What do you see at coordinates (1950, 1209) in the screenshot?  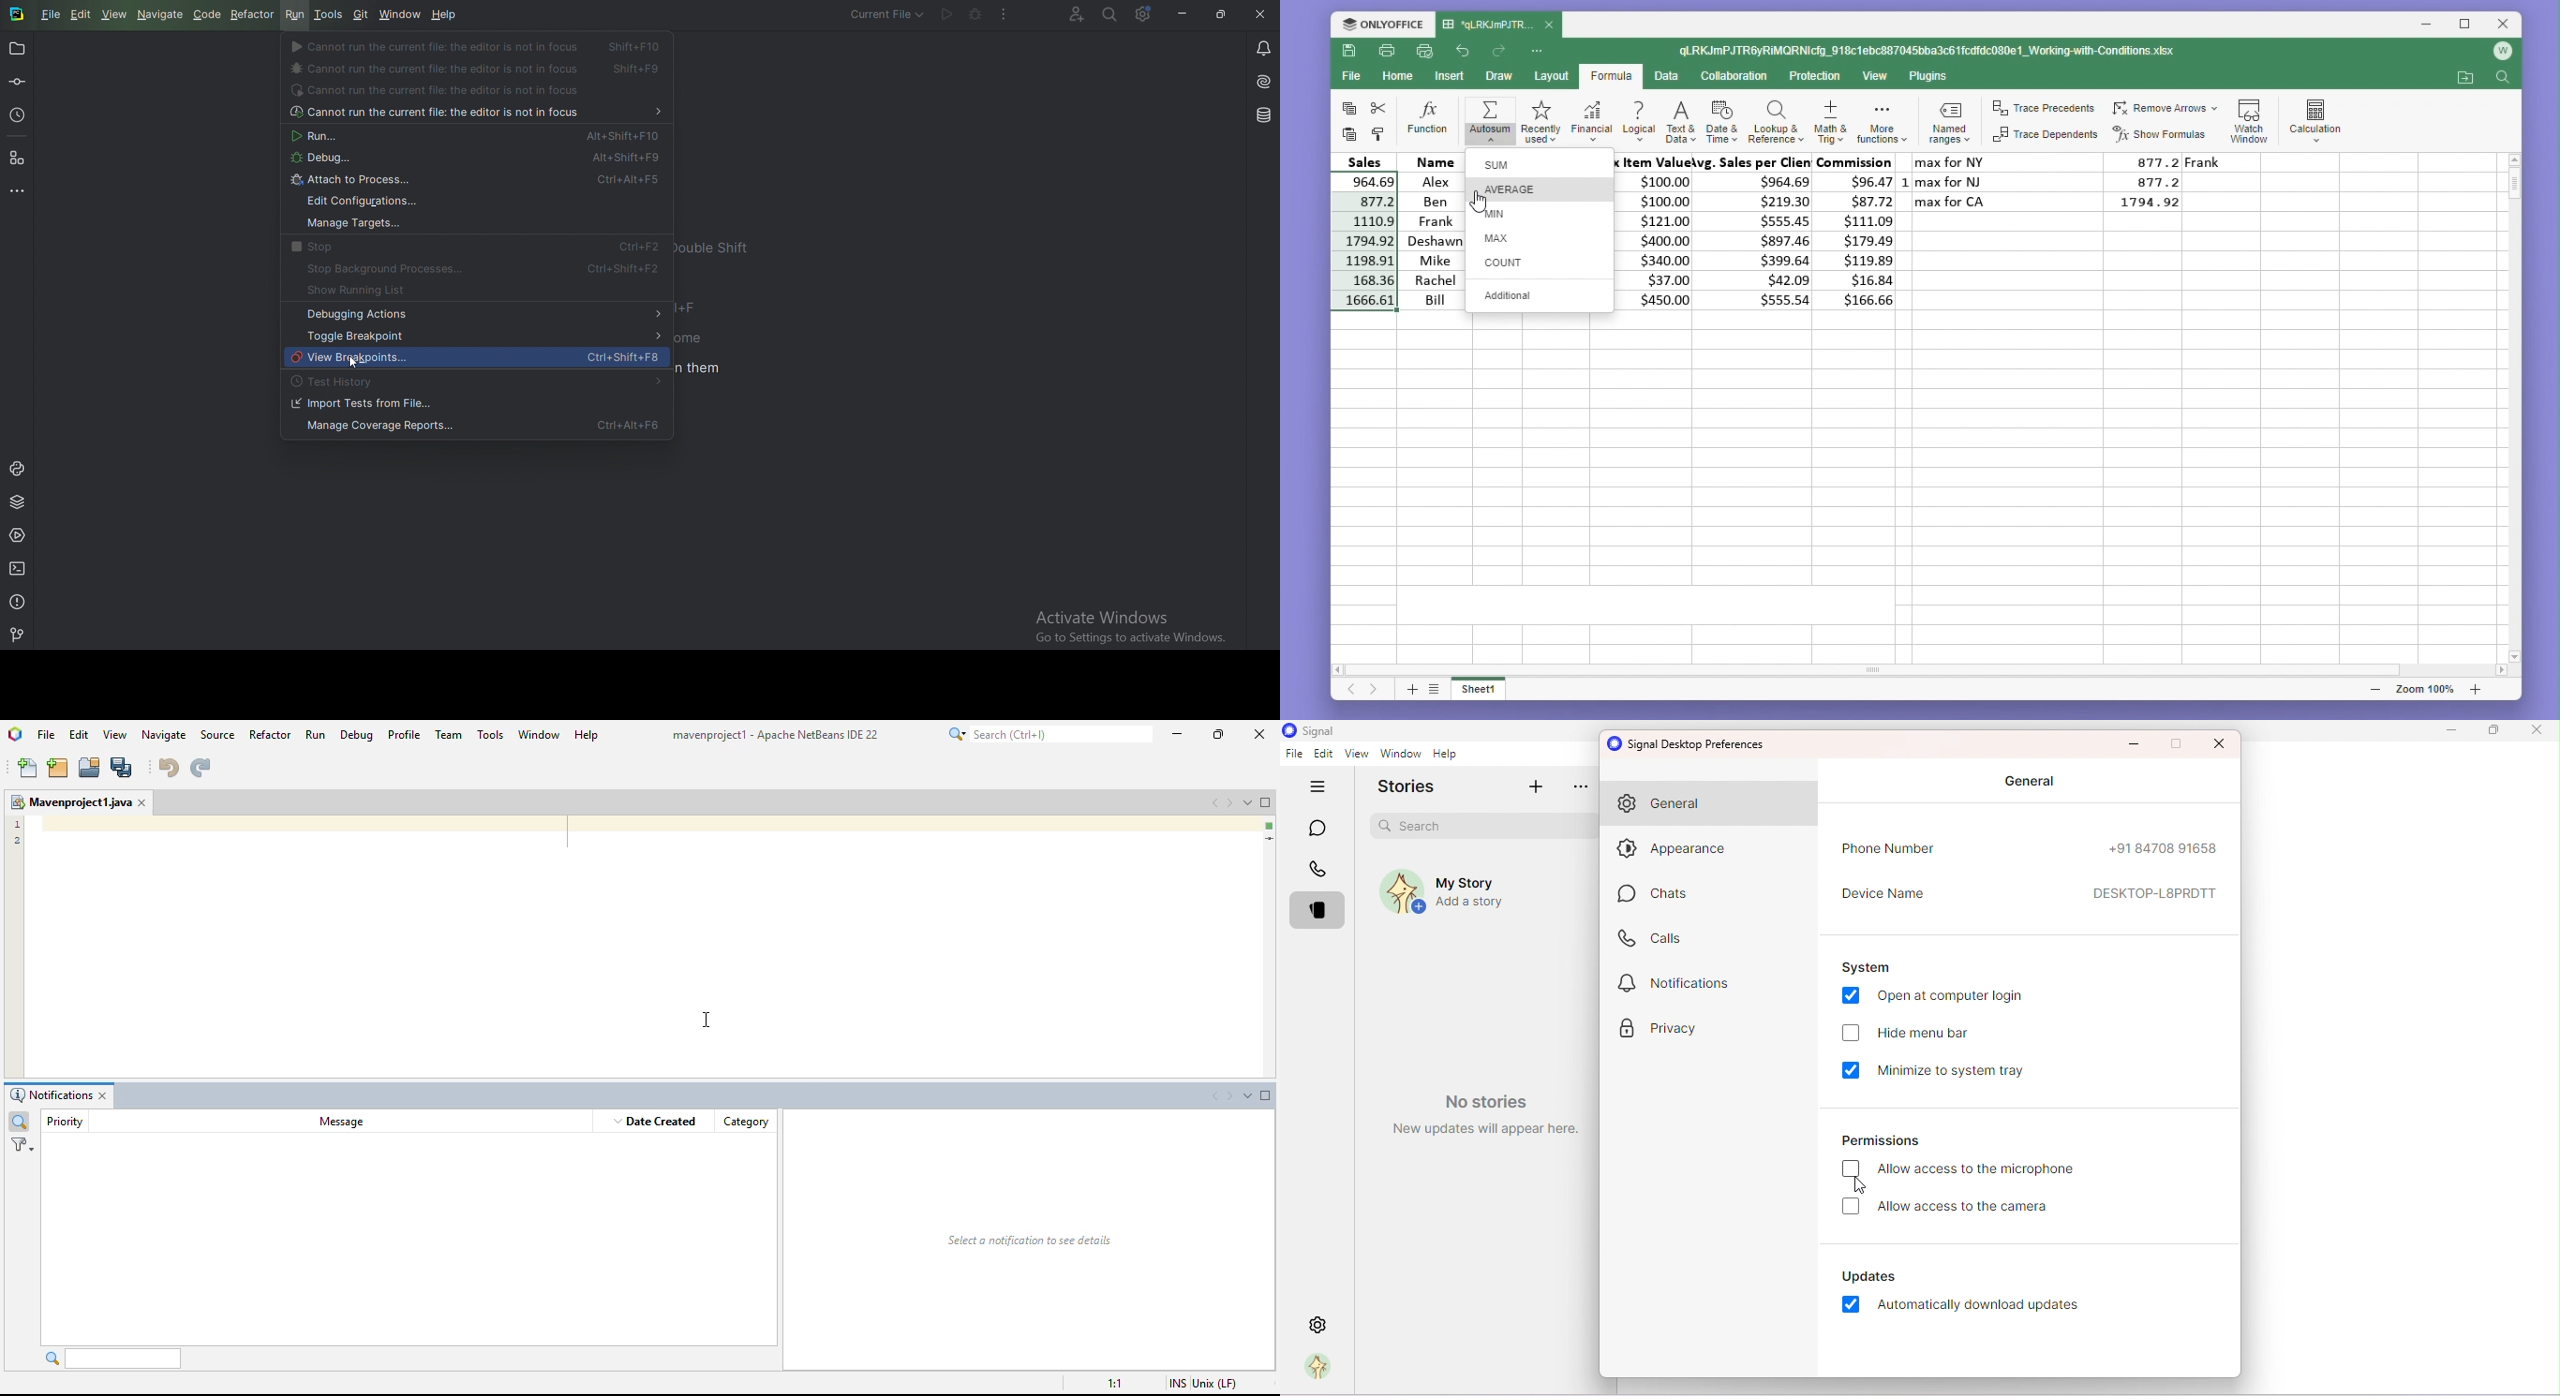 I see `Allow access to the camera` at bounding box center [1950, 1209].